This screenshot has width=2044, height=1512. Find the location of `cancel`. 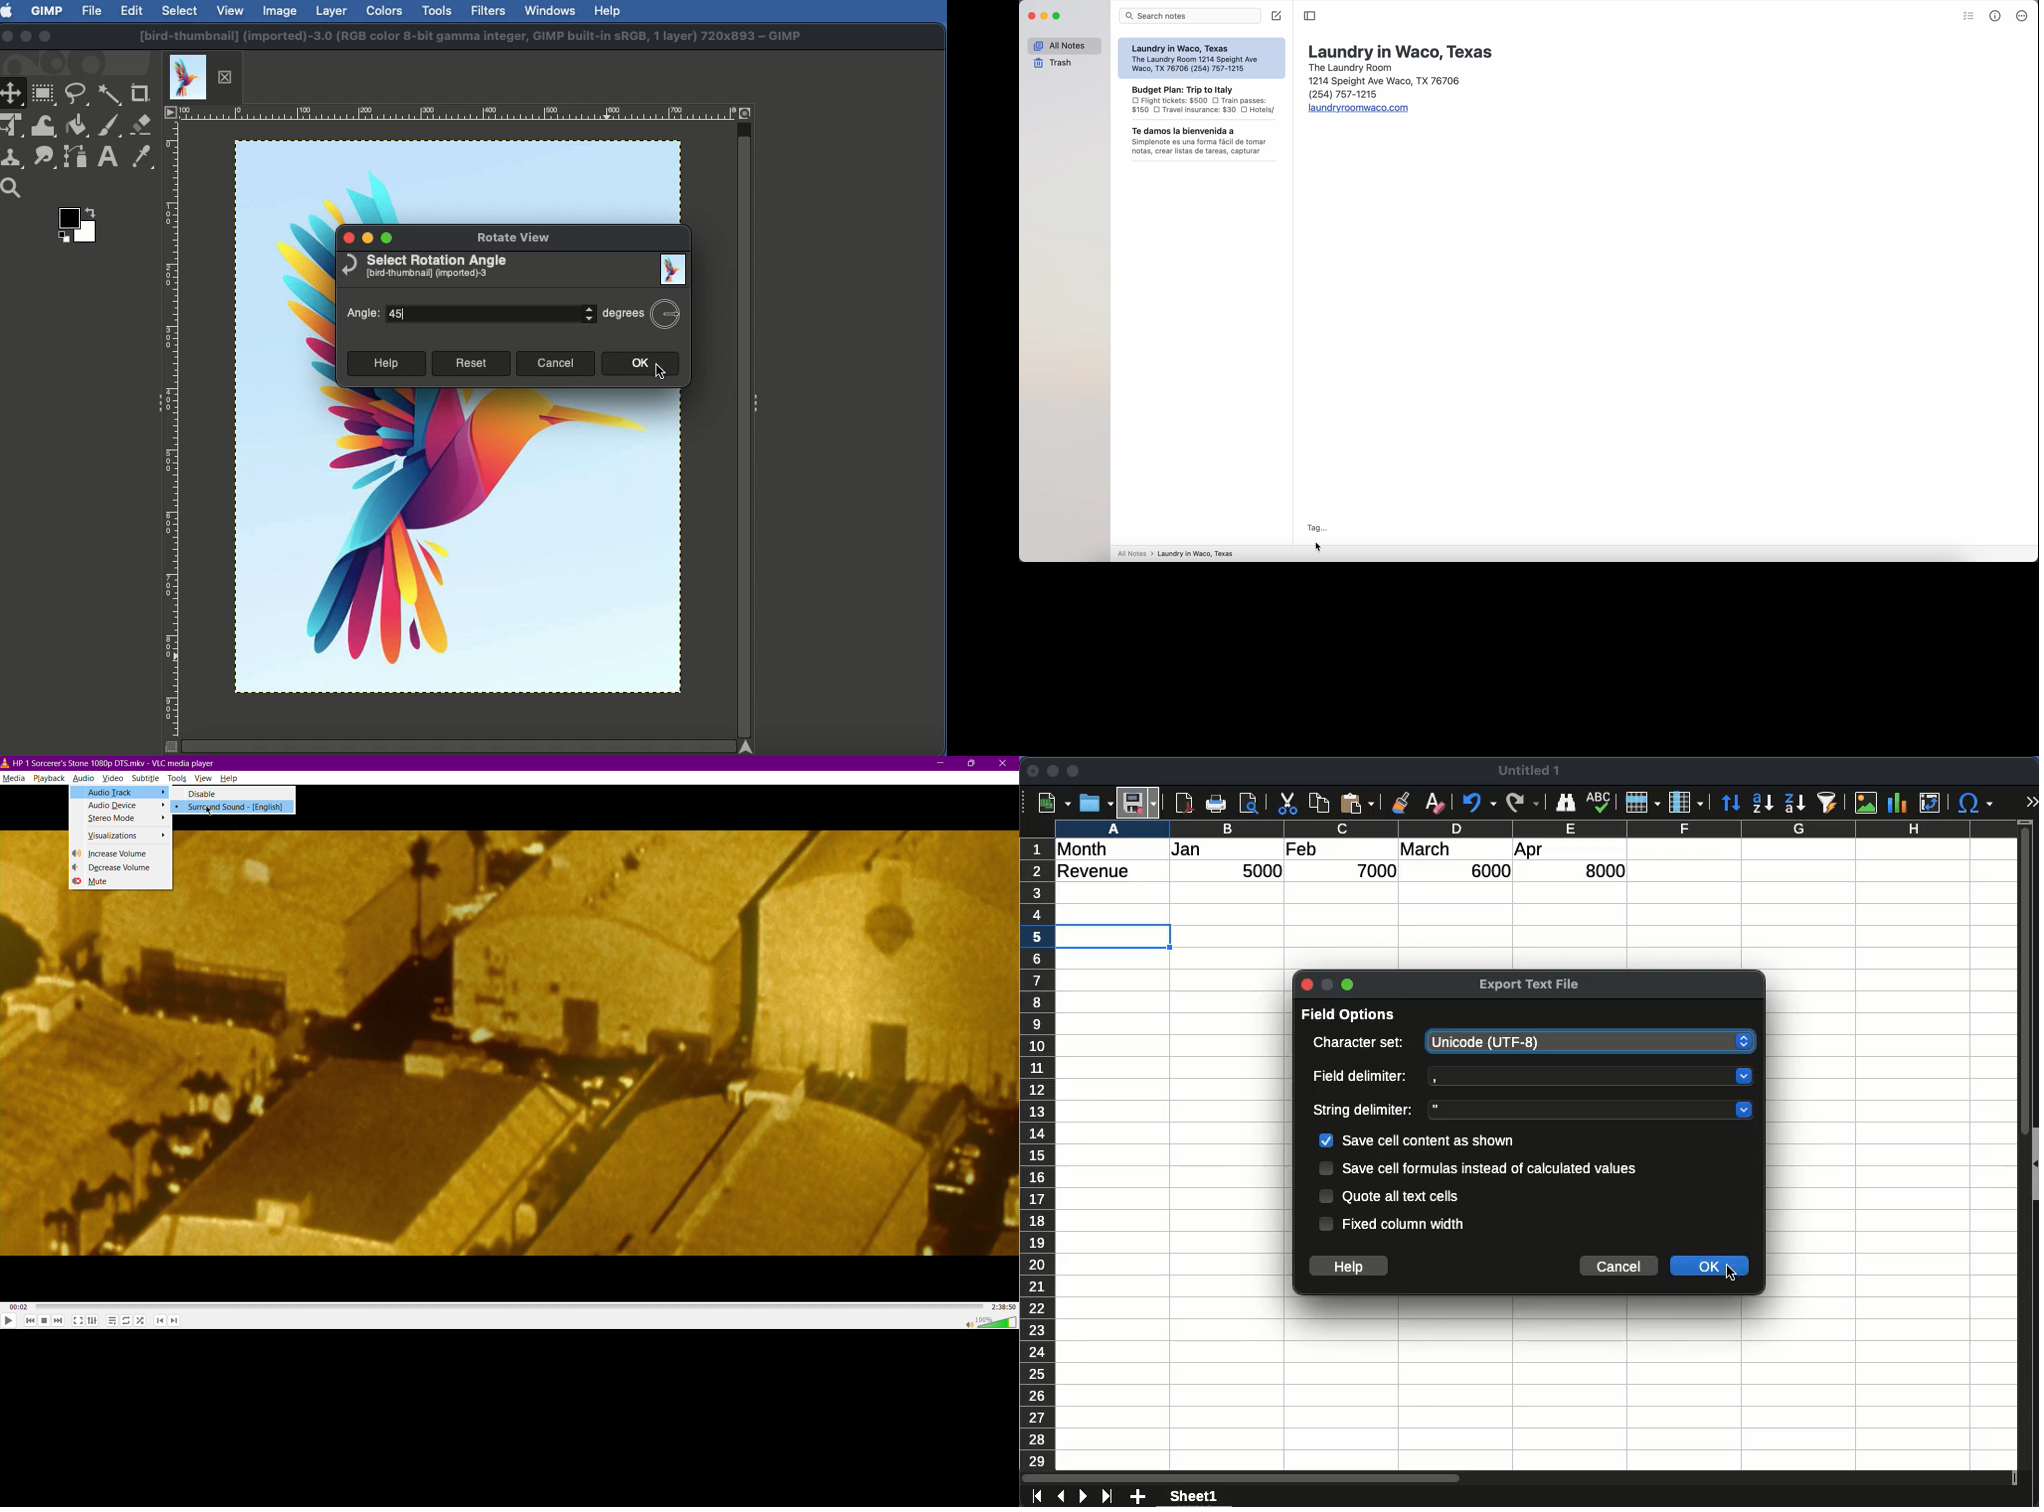

cancel is located at coordinates (1618, 1267).